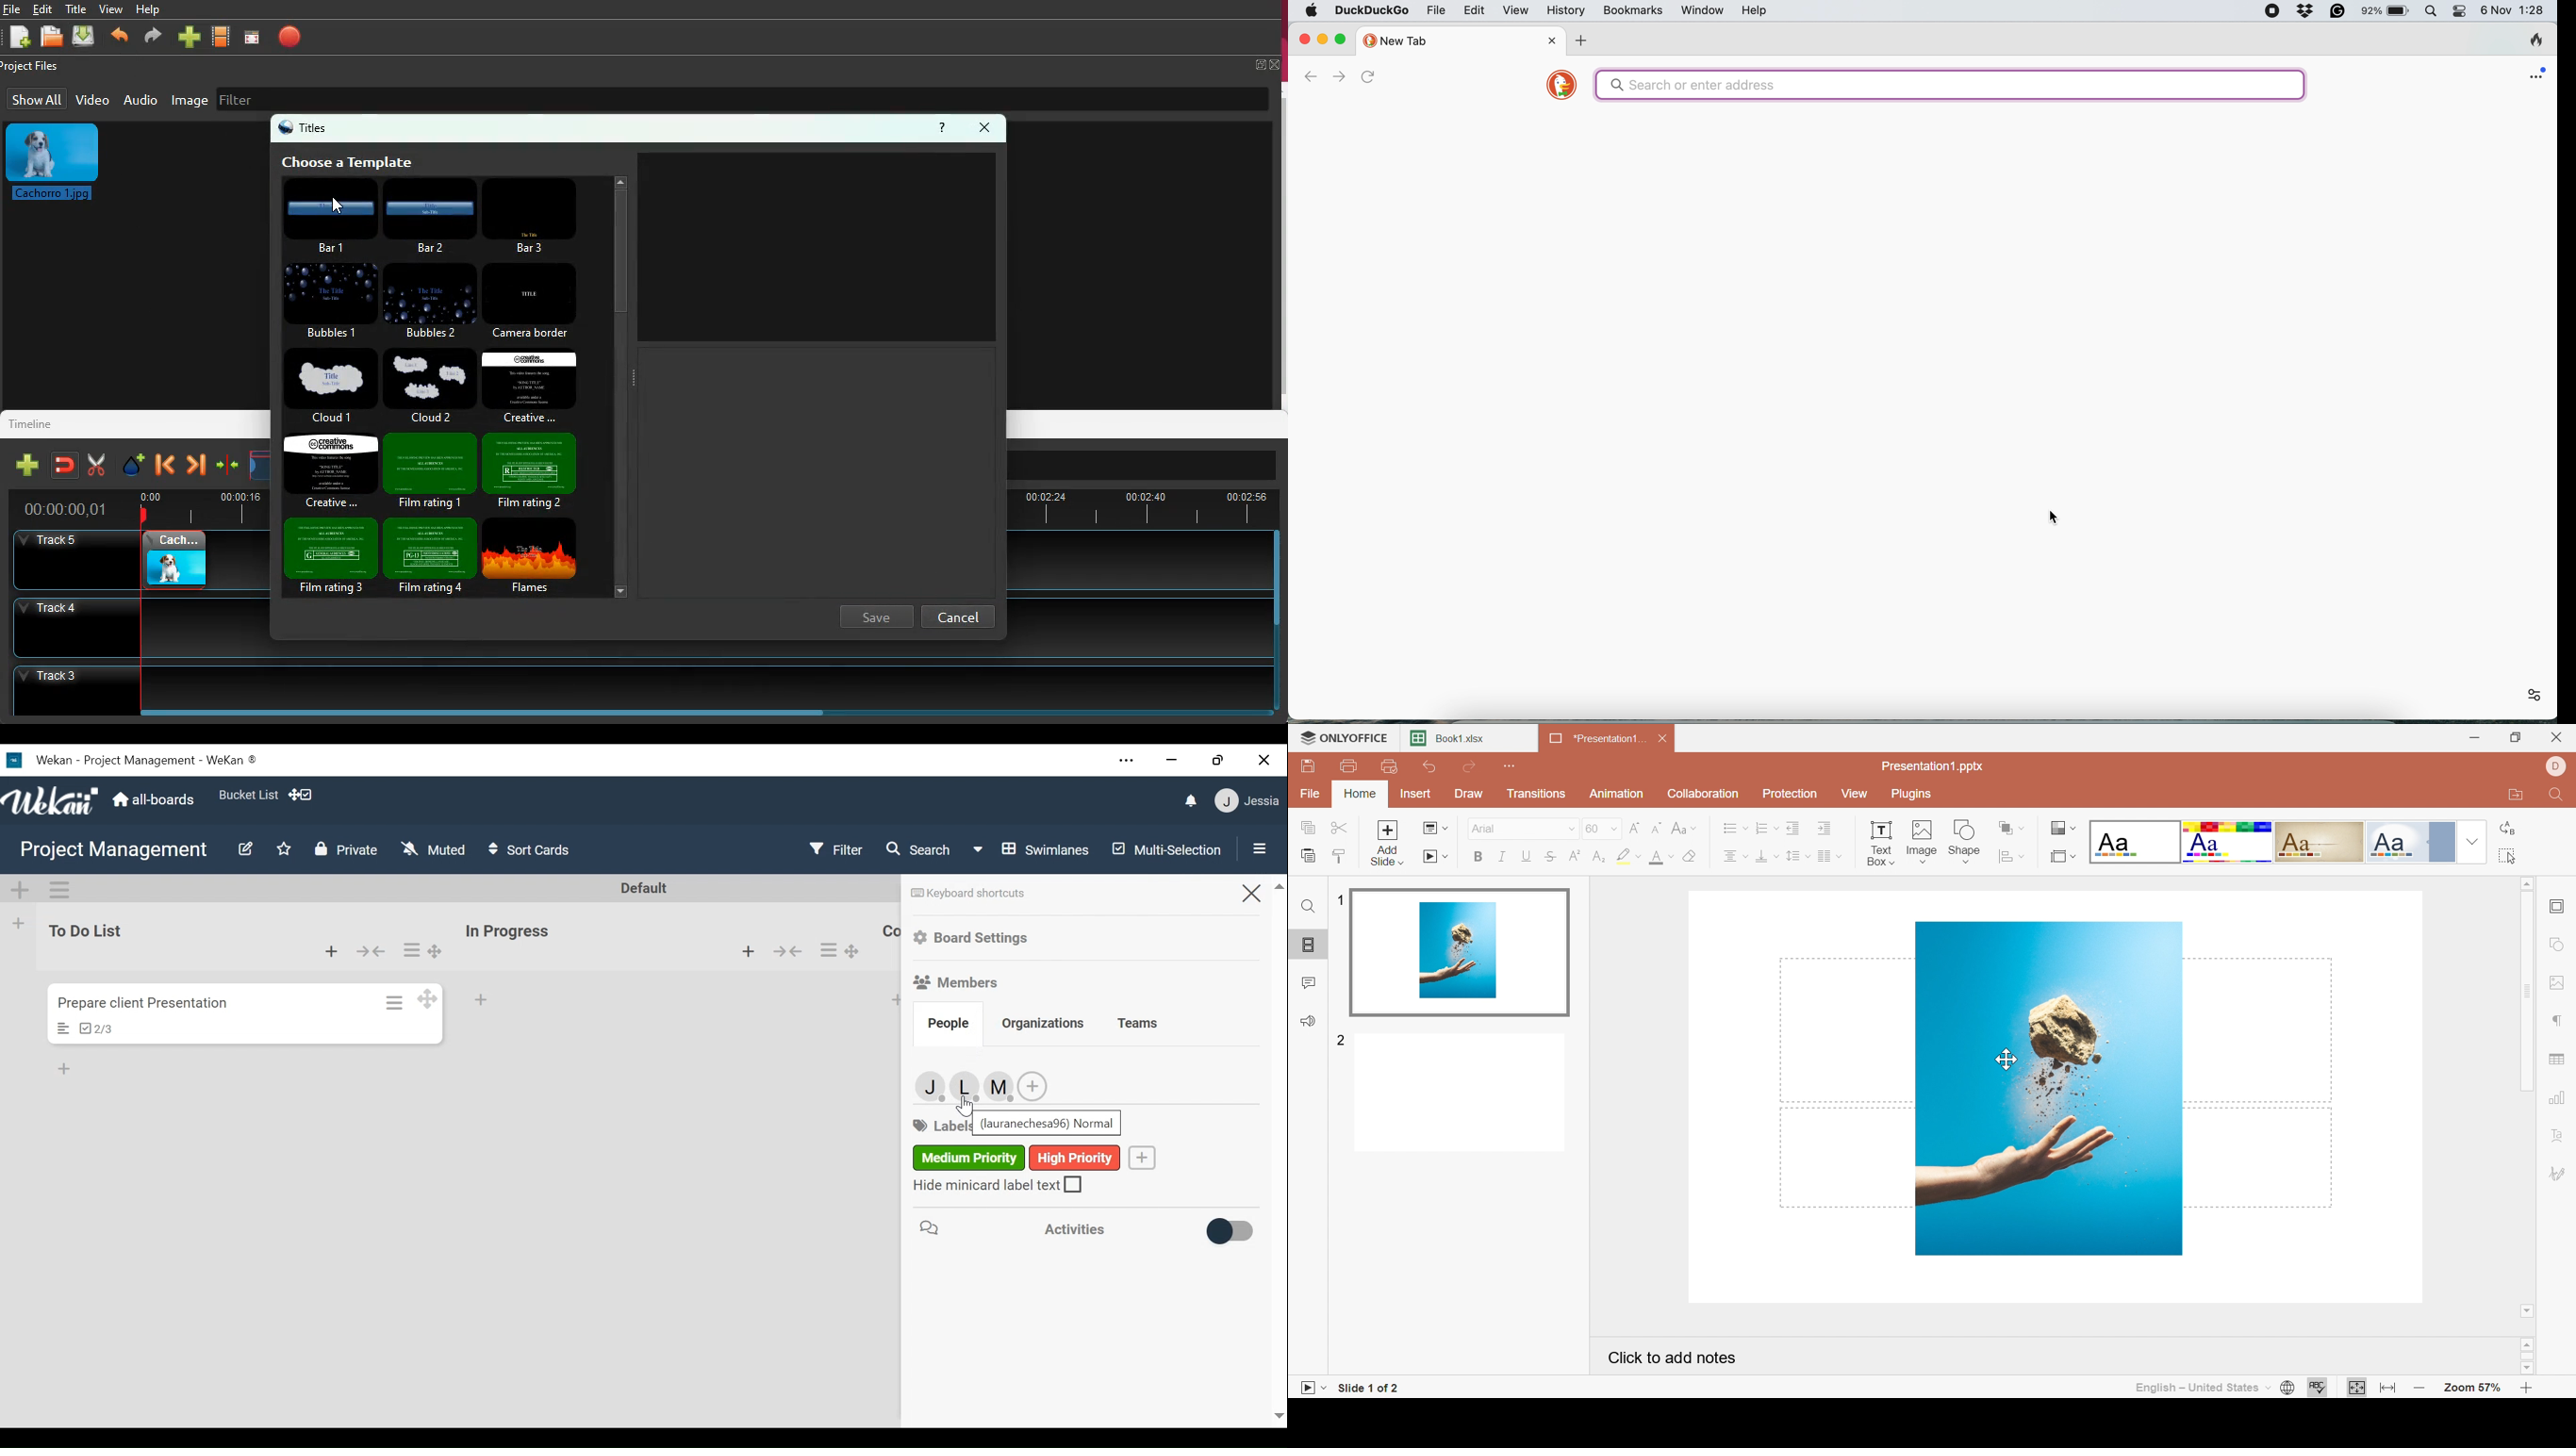 The height and width of the screenshot is (1456, 2576). I want to click on scroll bar, so click(2527, 1356).